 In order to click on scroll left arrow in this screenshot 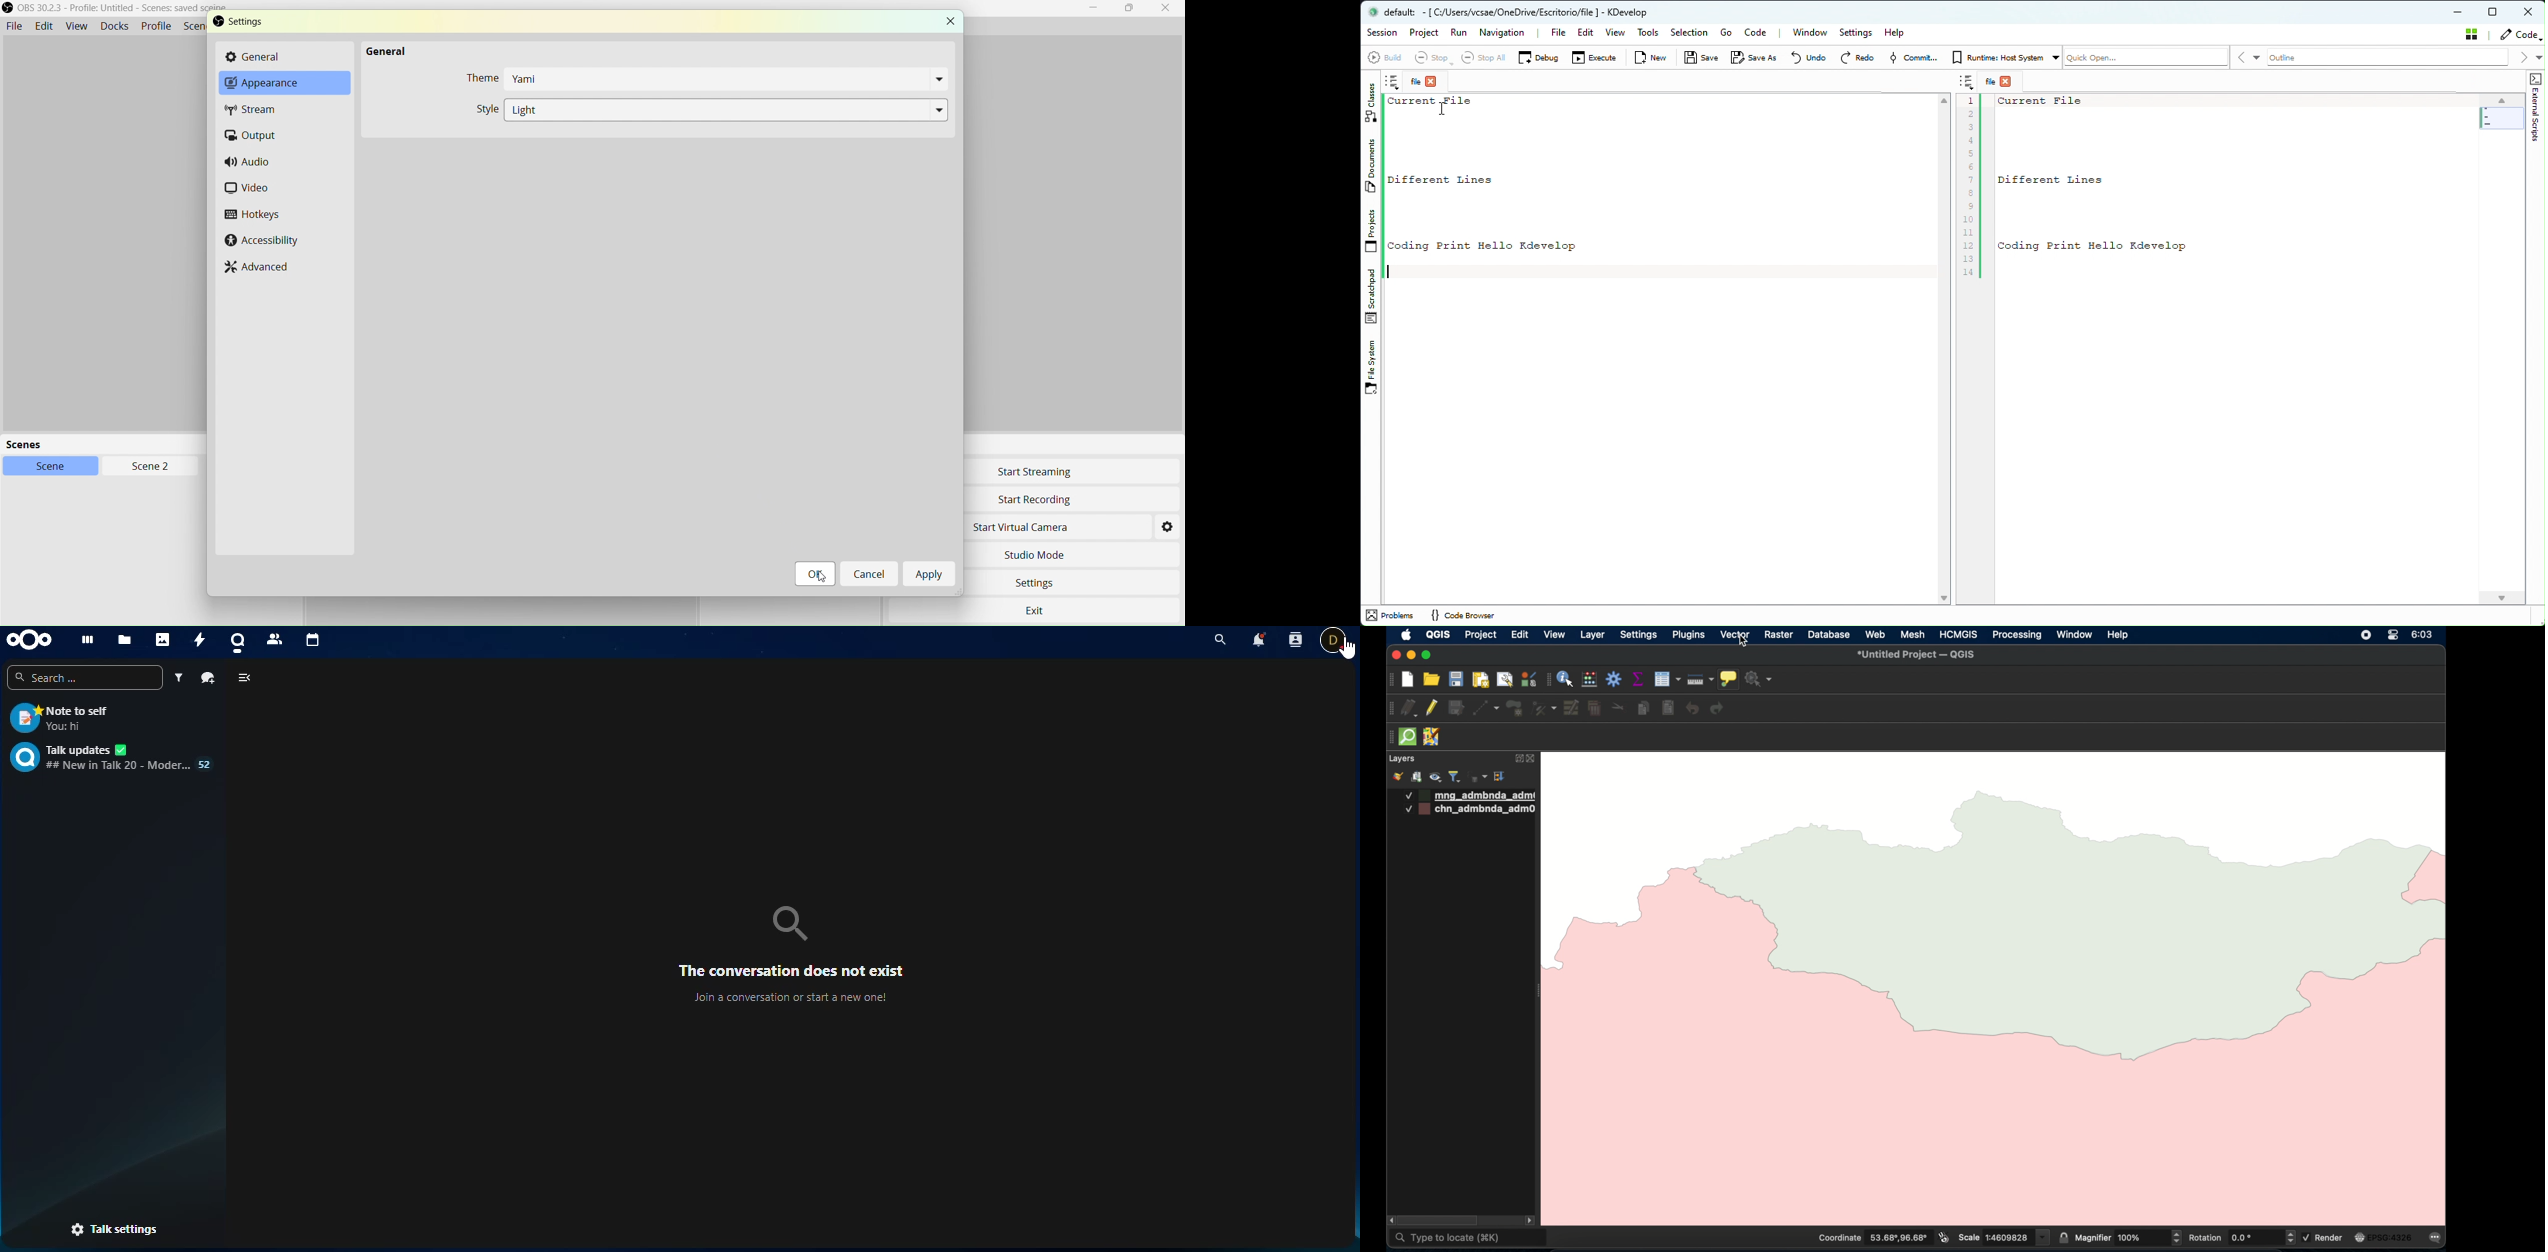, I will do `click(1389, 1220)`.